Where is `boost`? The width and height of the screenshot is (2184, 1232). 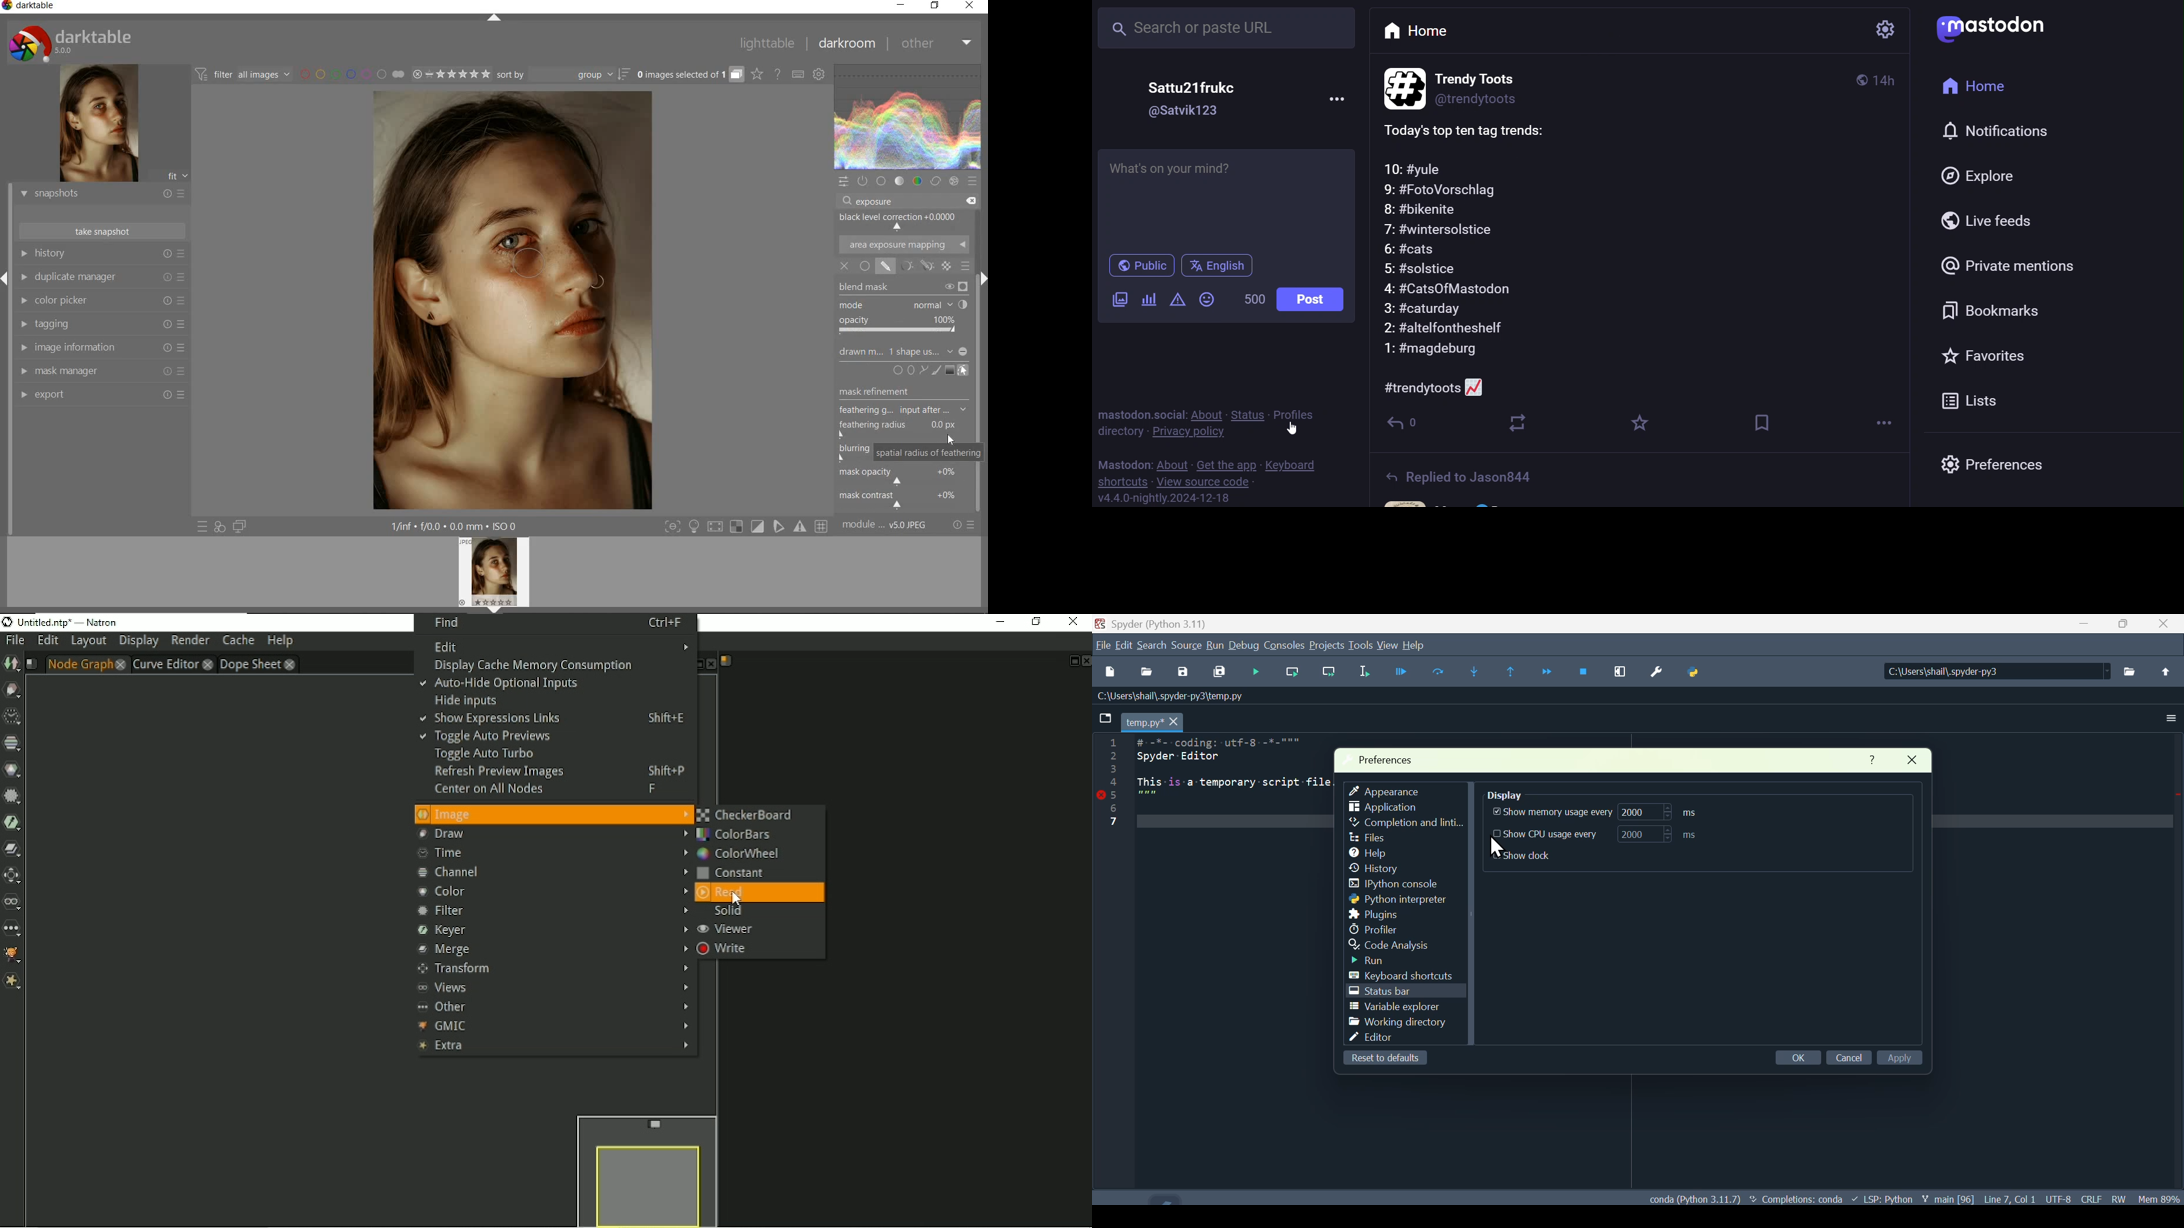 boost is located at coordinates (1520, 425).